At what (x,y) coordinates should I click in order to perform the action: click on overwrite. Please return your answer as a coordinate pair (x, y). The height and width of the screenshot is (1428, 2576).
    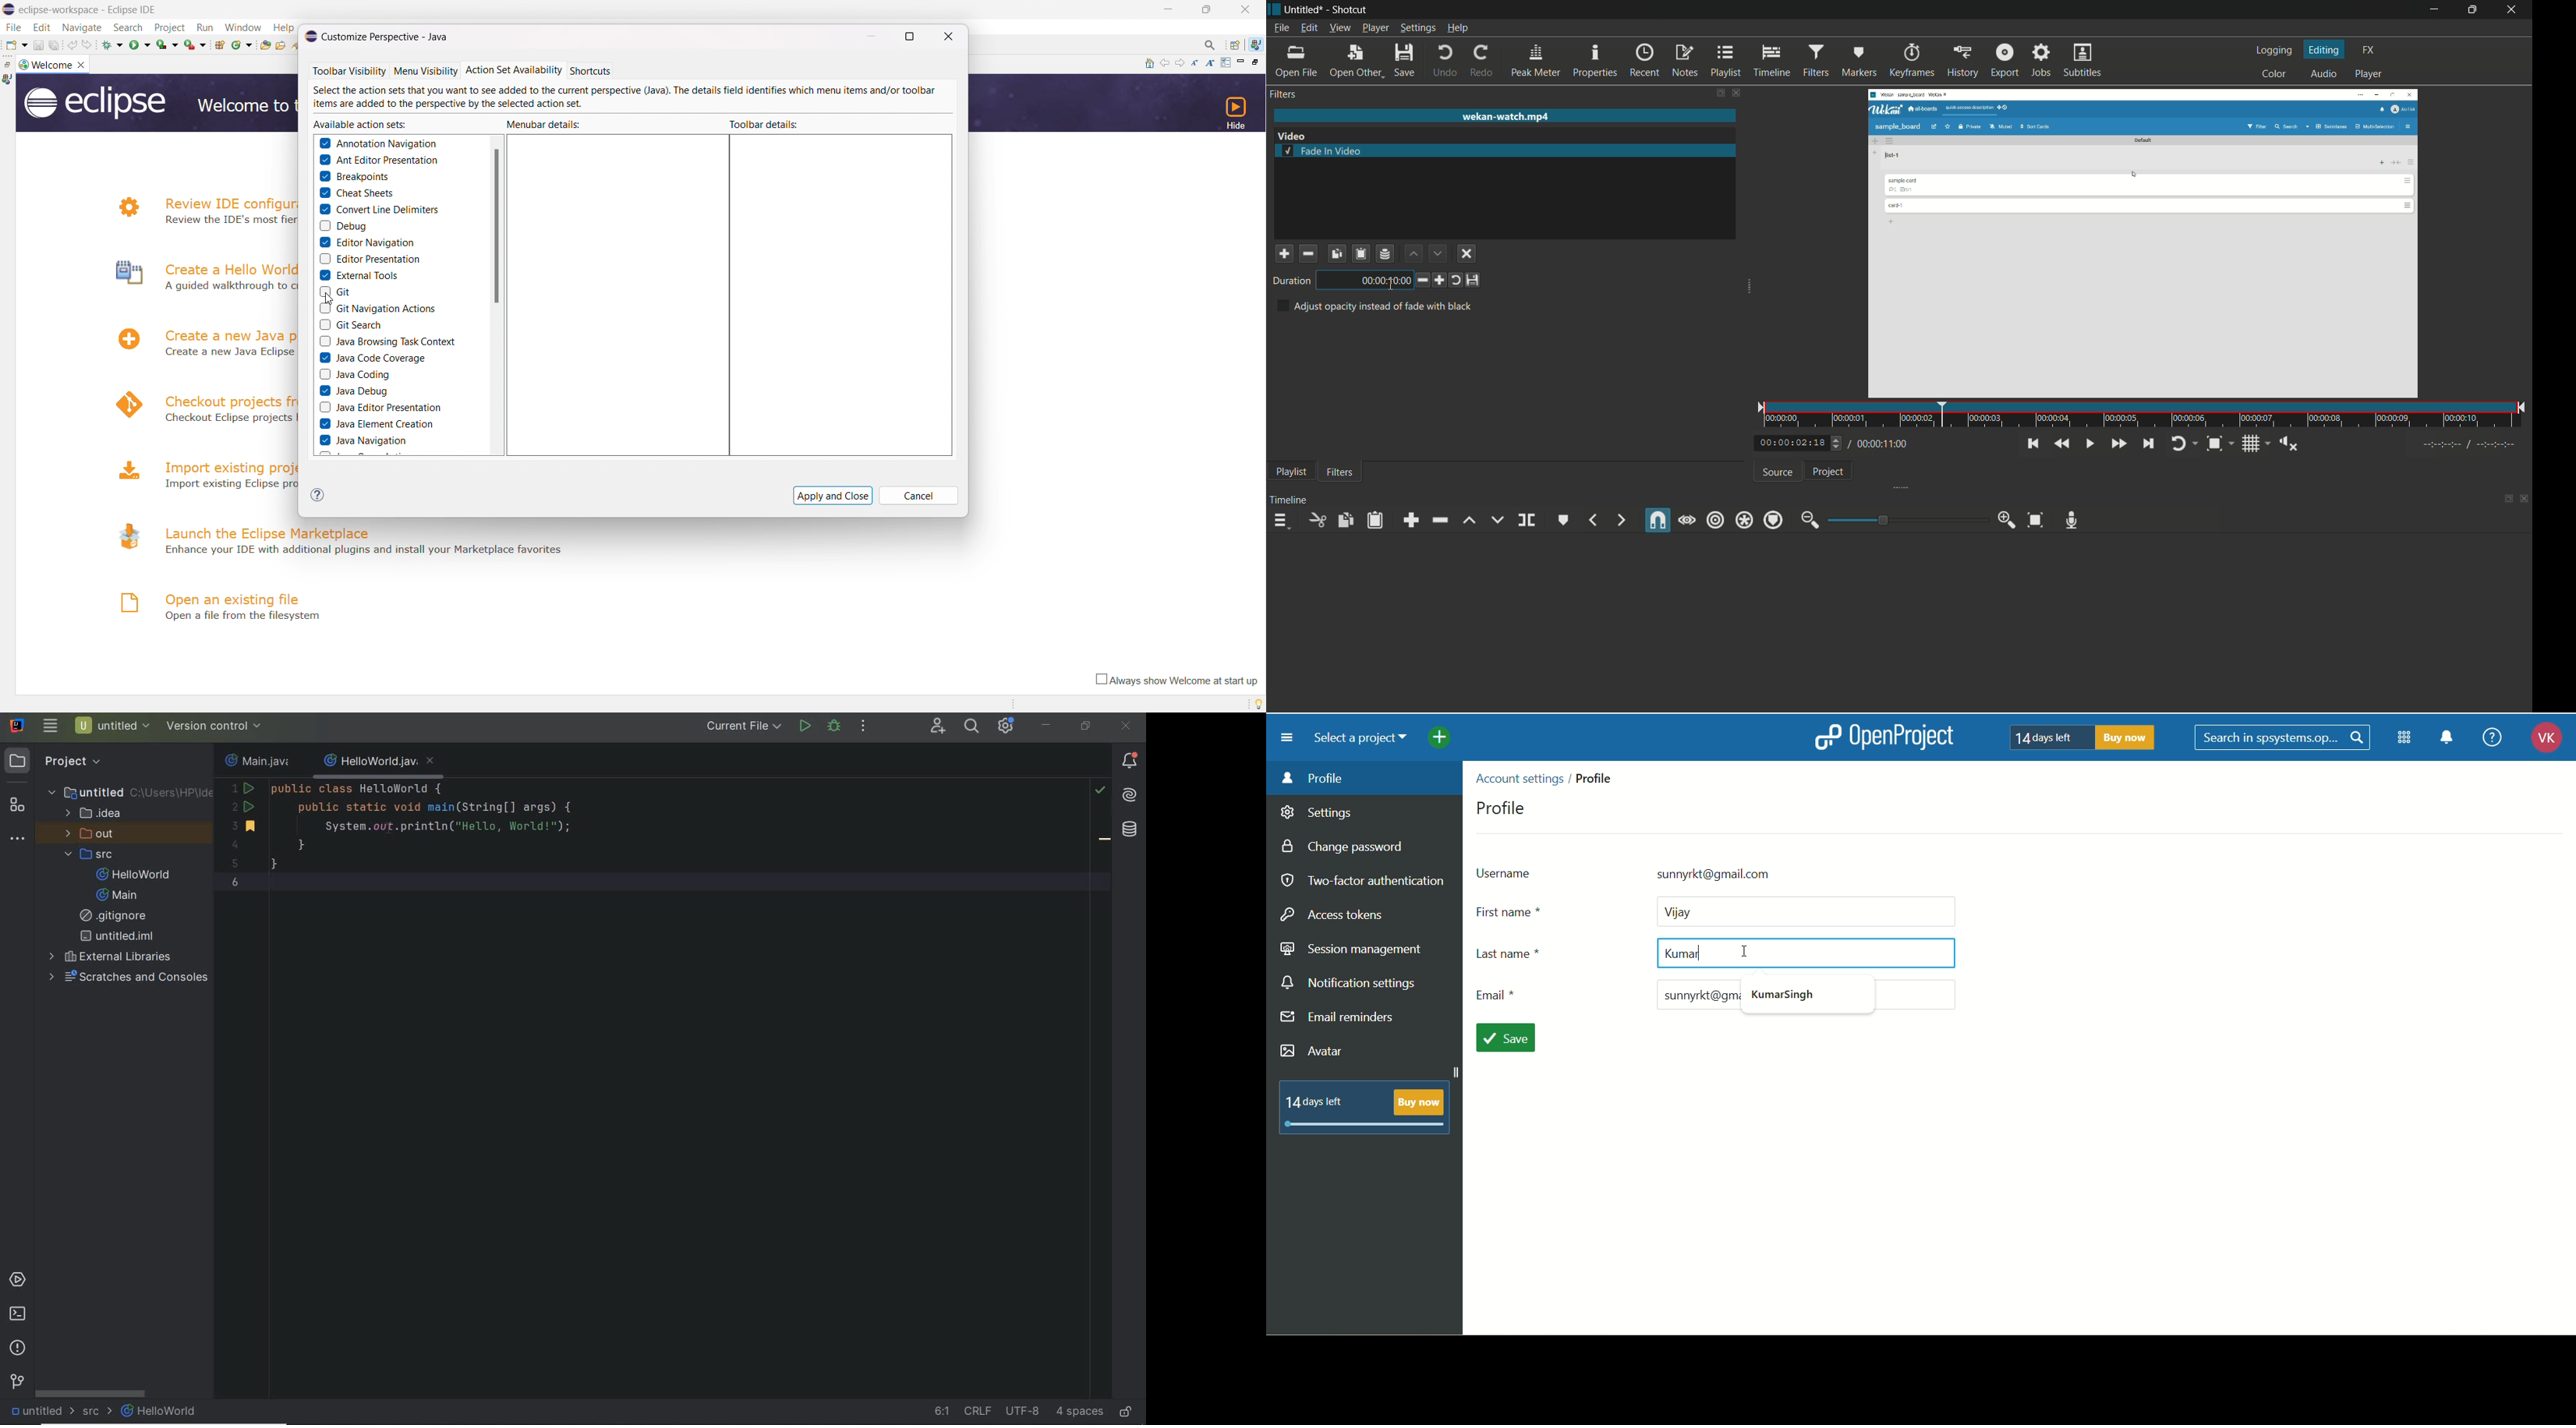
    Looking at the image, I should click on (1496, 519).